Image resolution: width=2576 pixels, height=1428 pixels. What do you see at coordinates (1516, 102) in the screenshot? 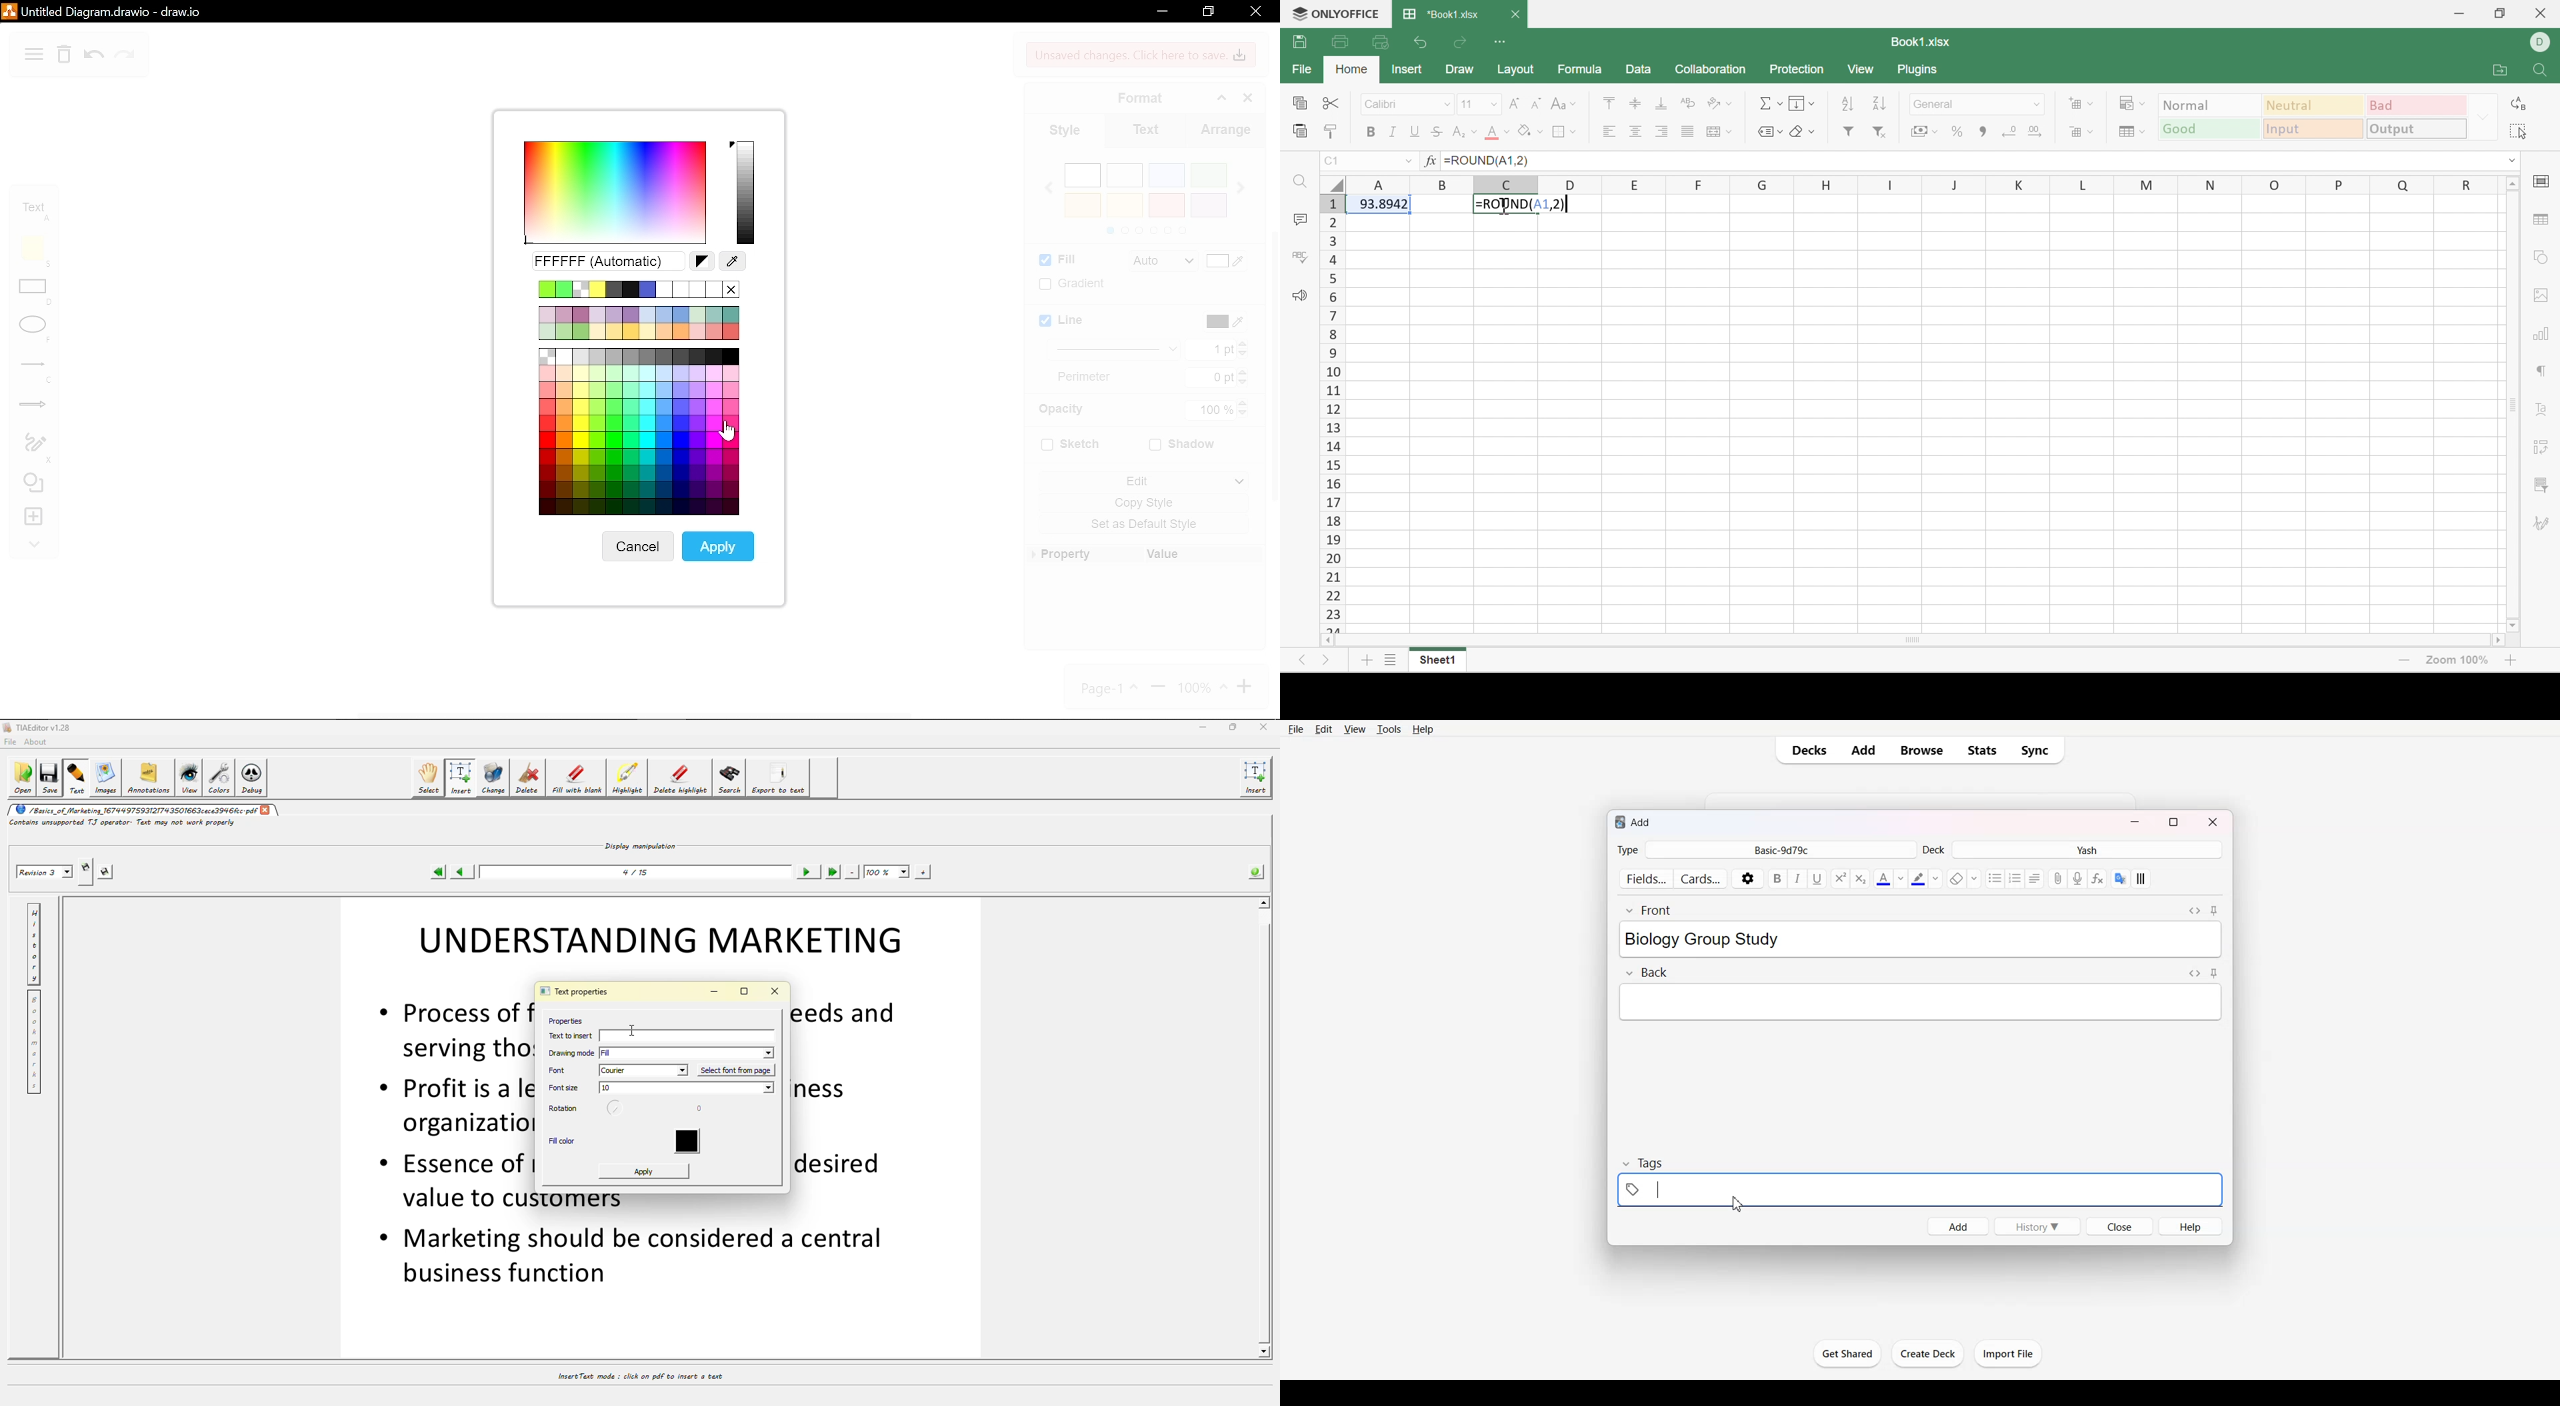
I see `Increment font size` at bounding box center [1516, 102].